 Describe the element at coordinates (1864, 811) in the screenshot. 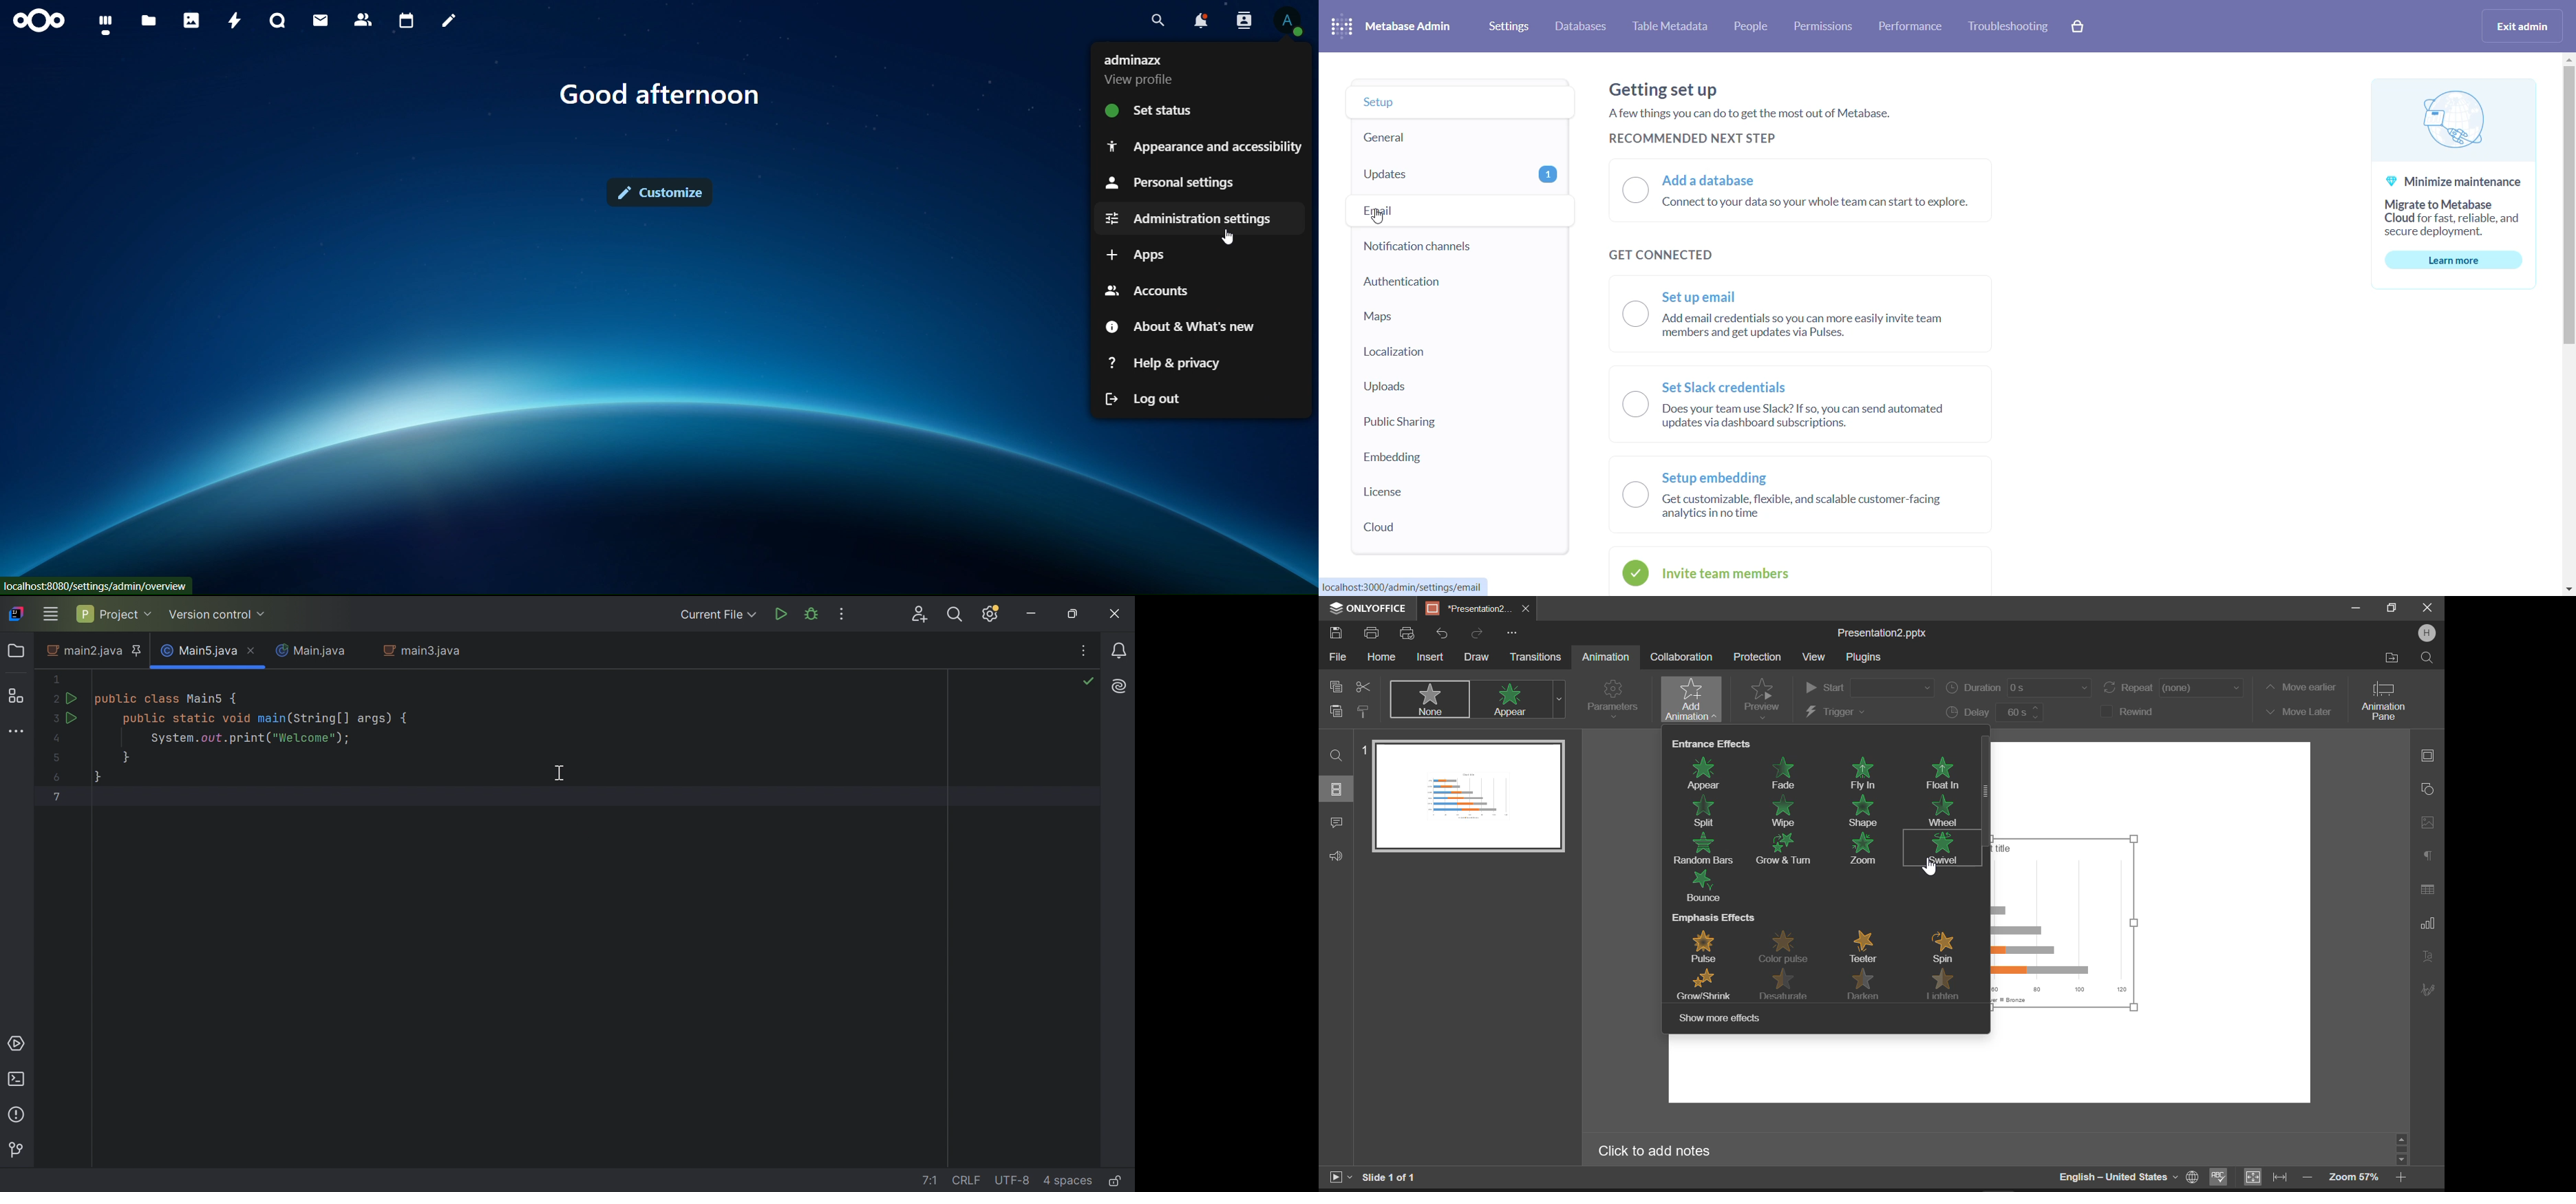

I see `Shape` at that location.